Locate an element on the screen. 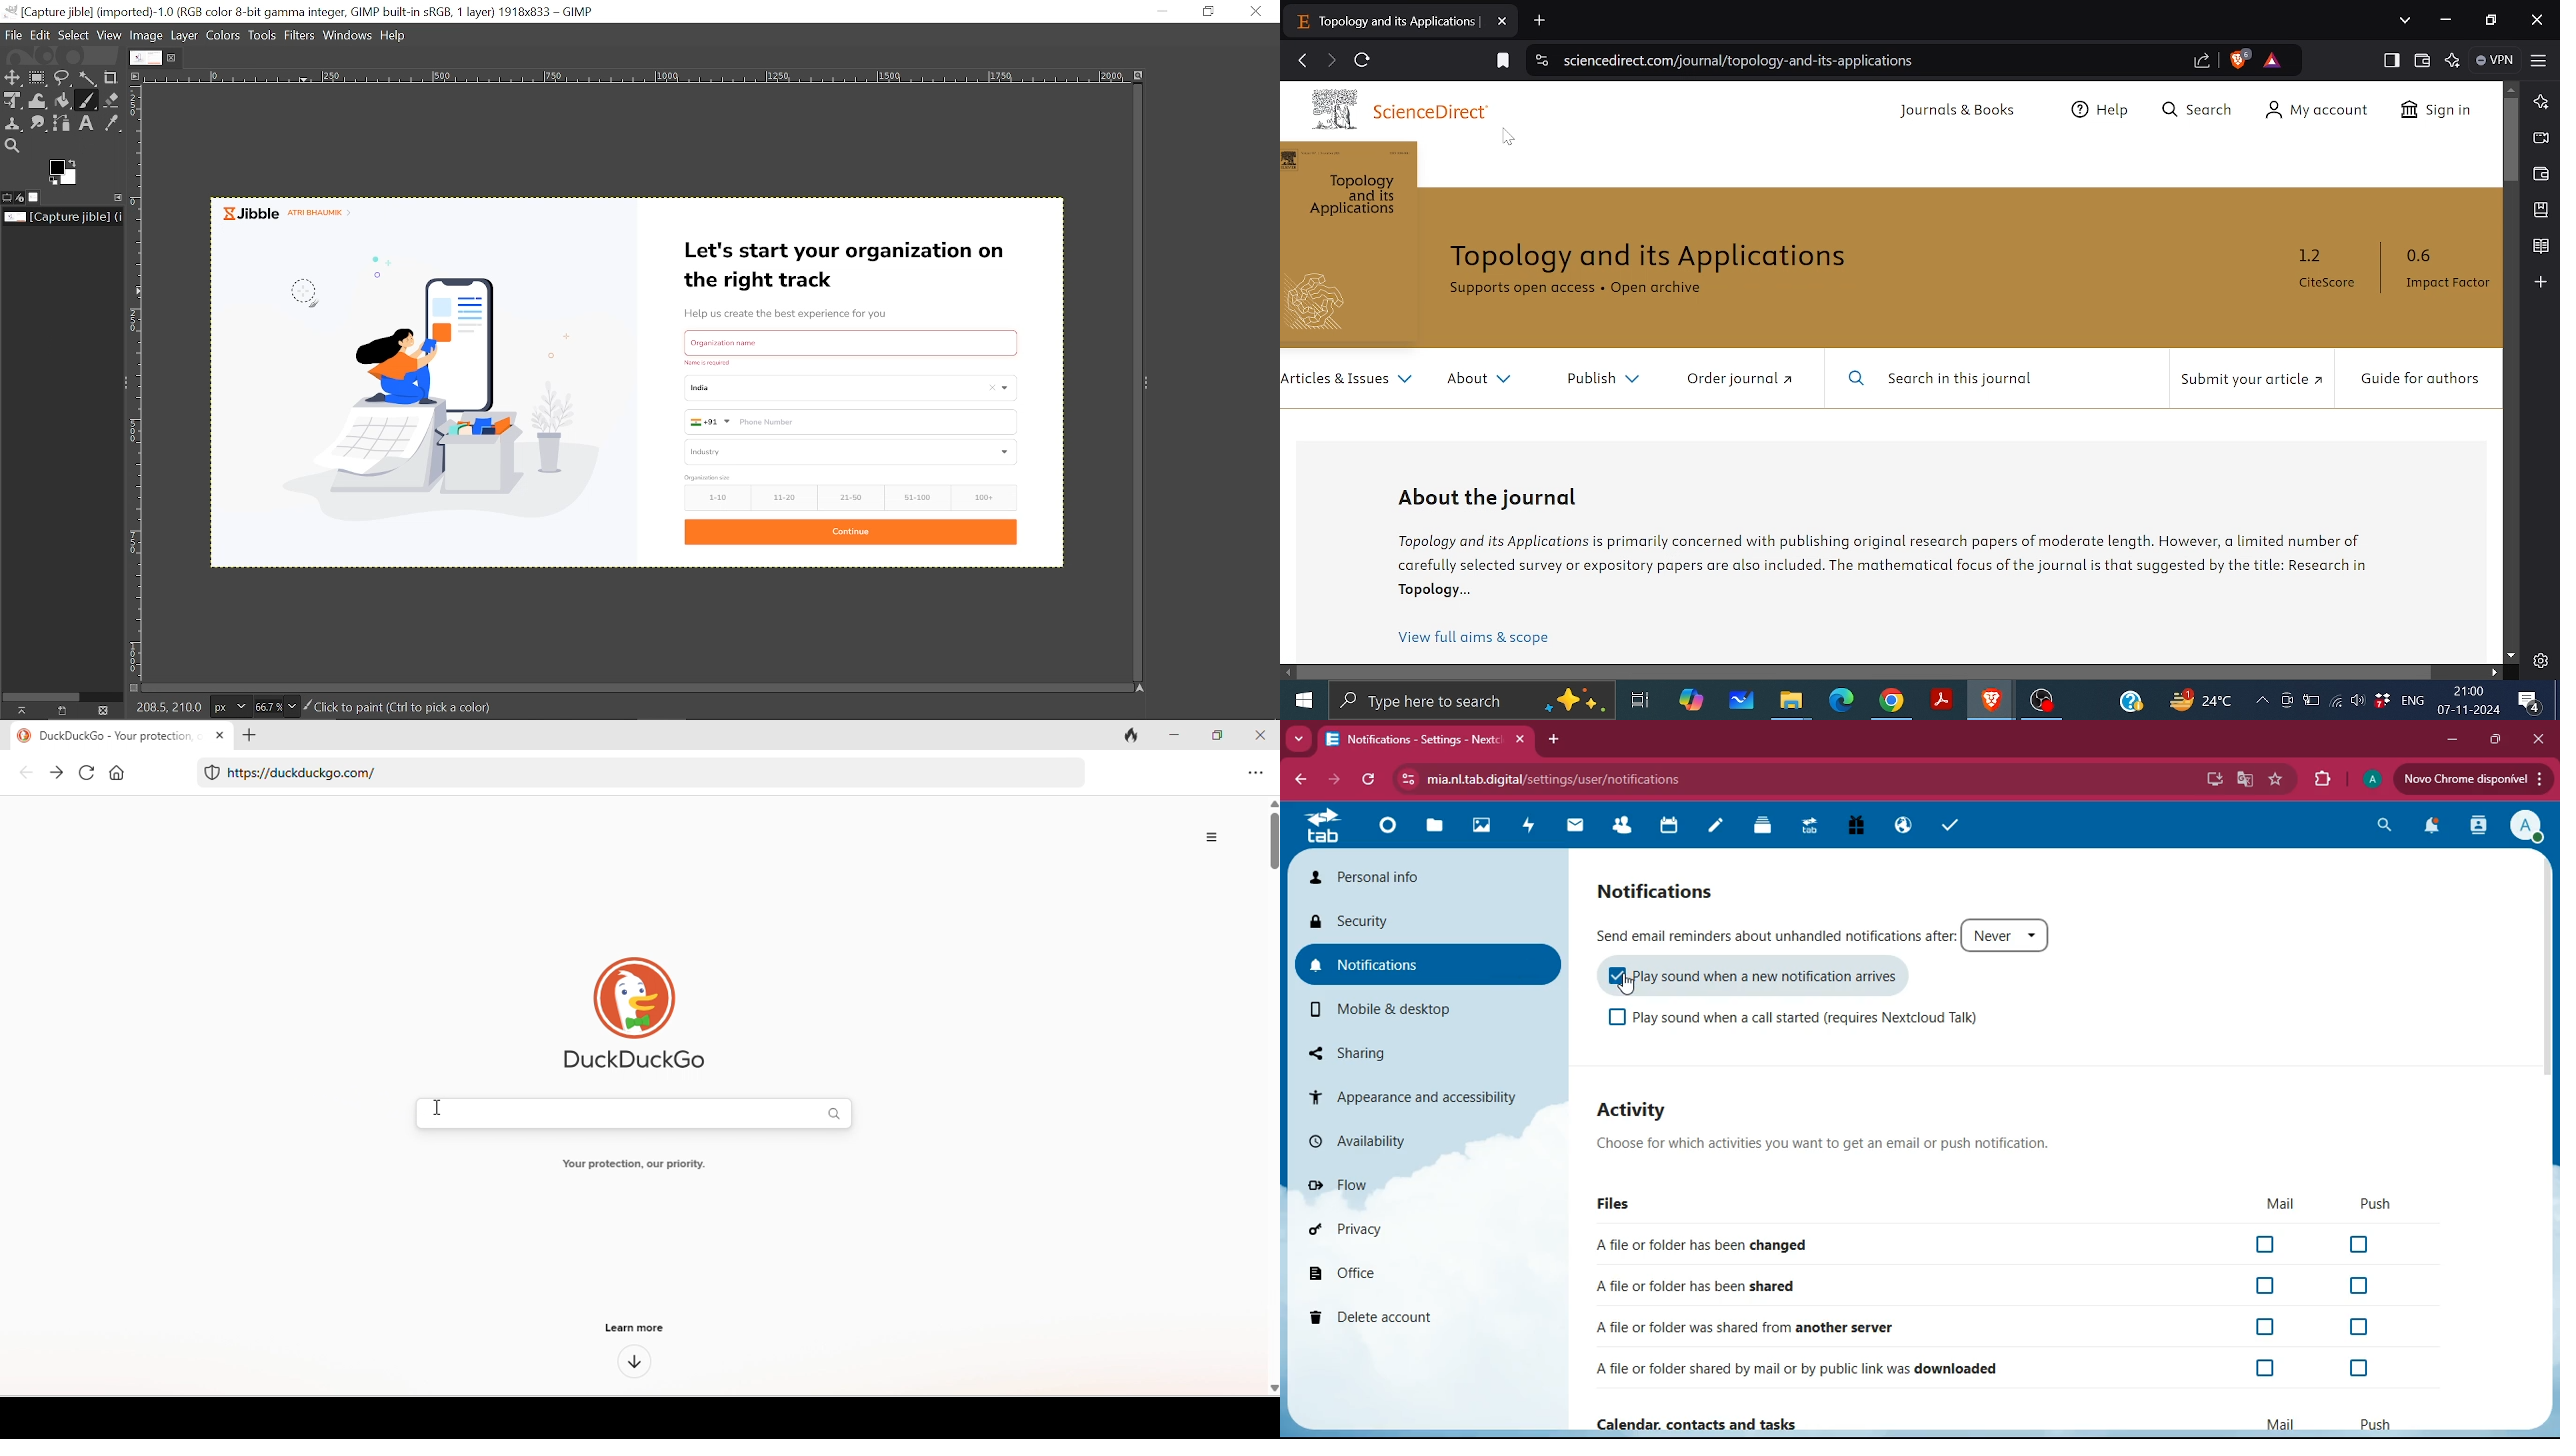  Location of the current file is located at coordinates (62, 217).